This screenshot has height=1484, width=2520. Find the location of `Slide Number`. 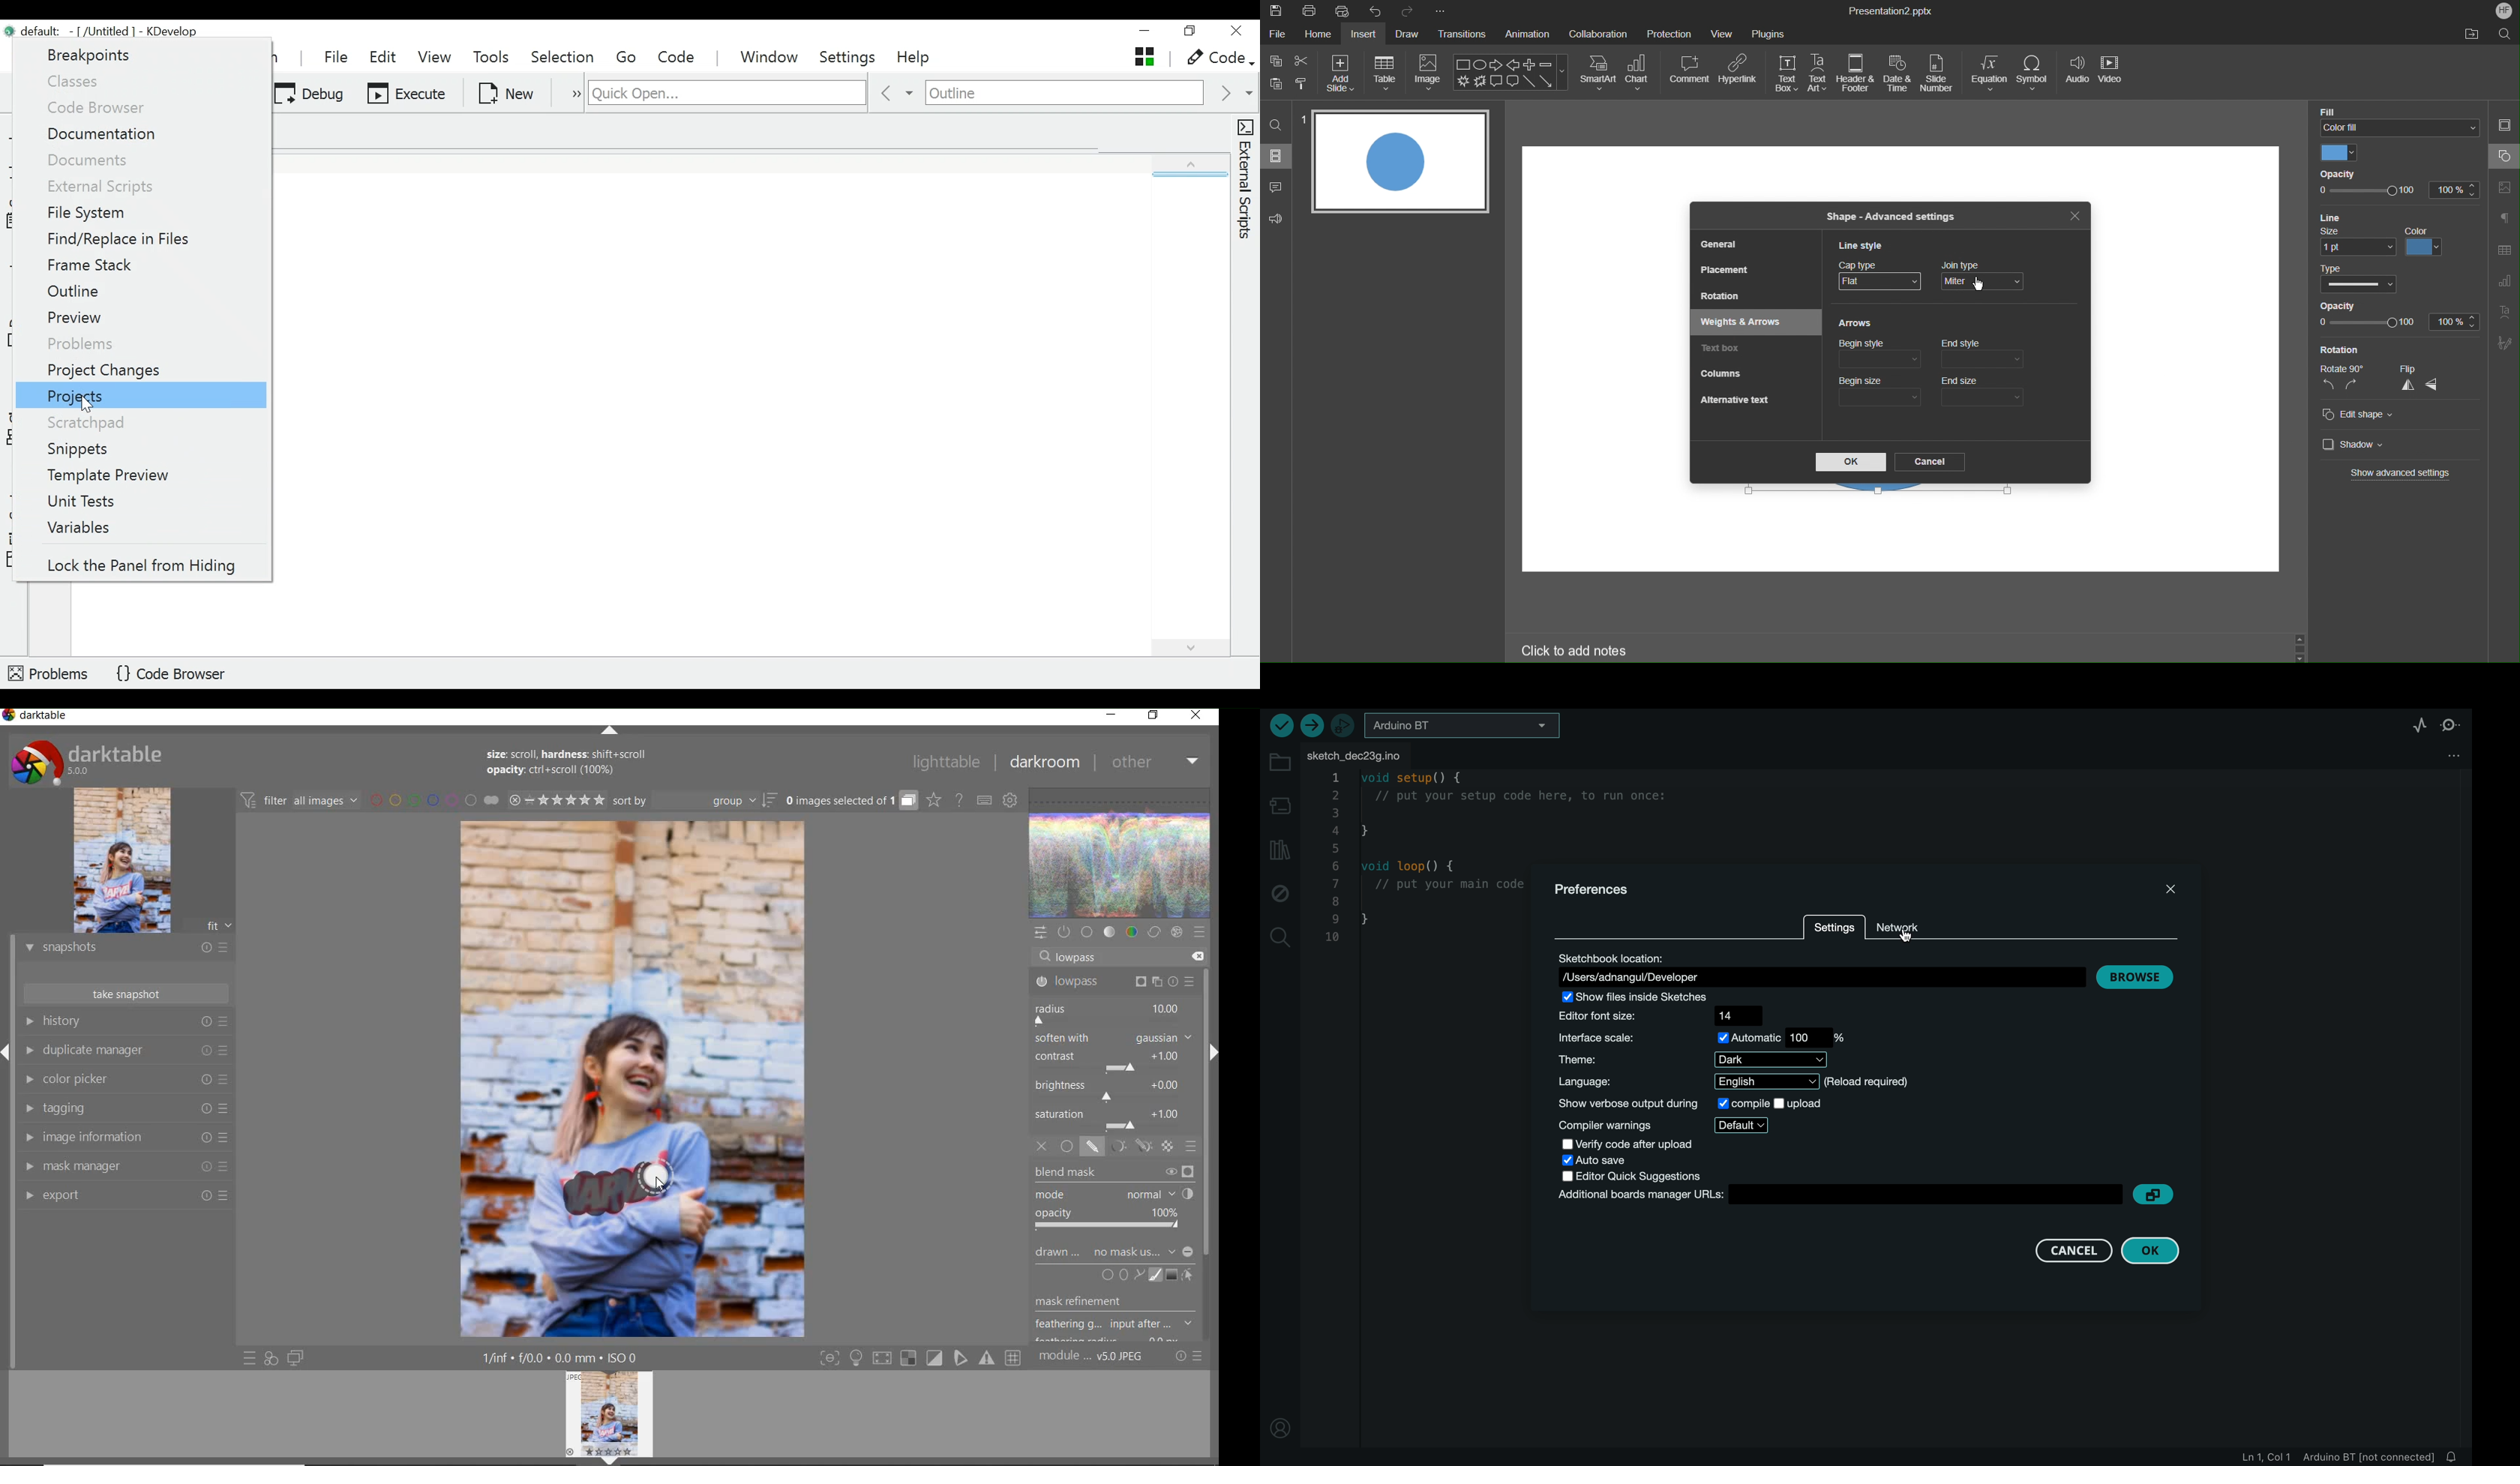

Slide Number is located at coordinates (1939, 74).